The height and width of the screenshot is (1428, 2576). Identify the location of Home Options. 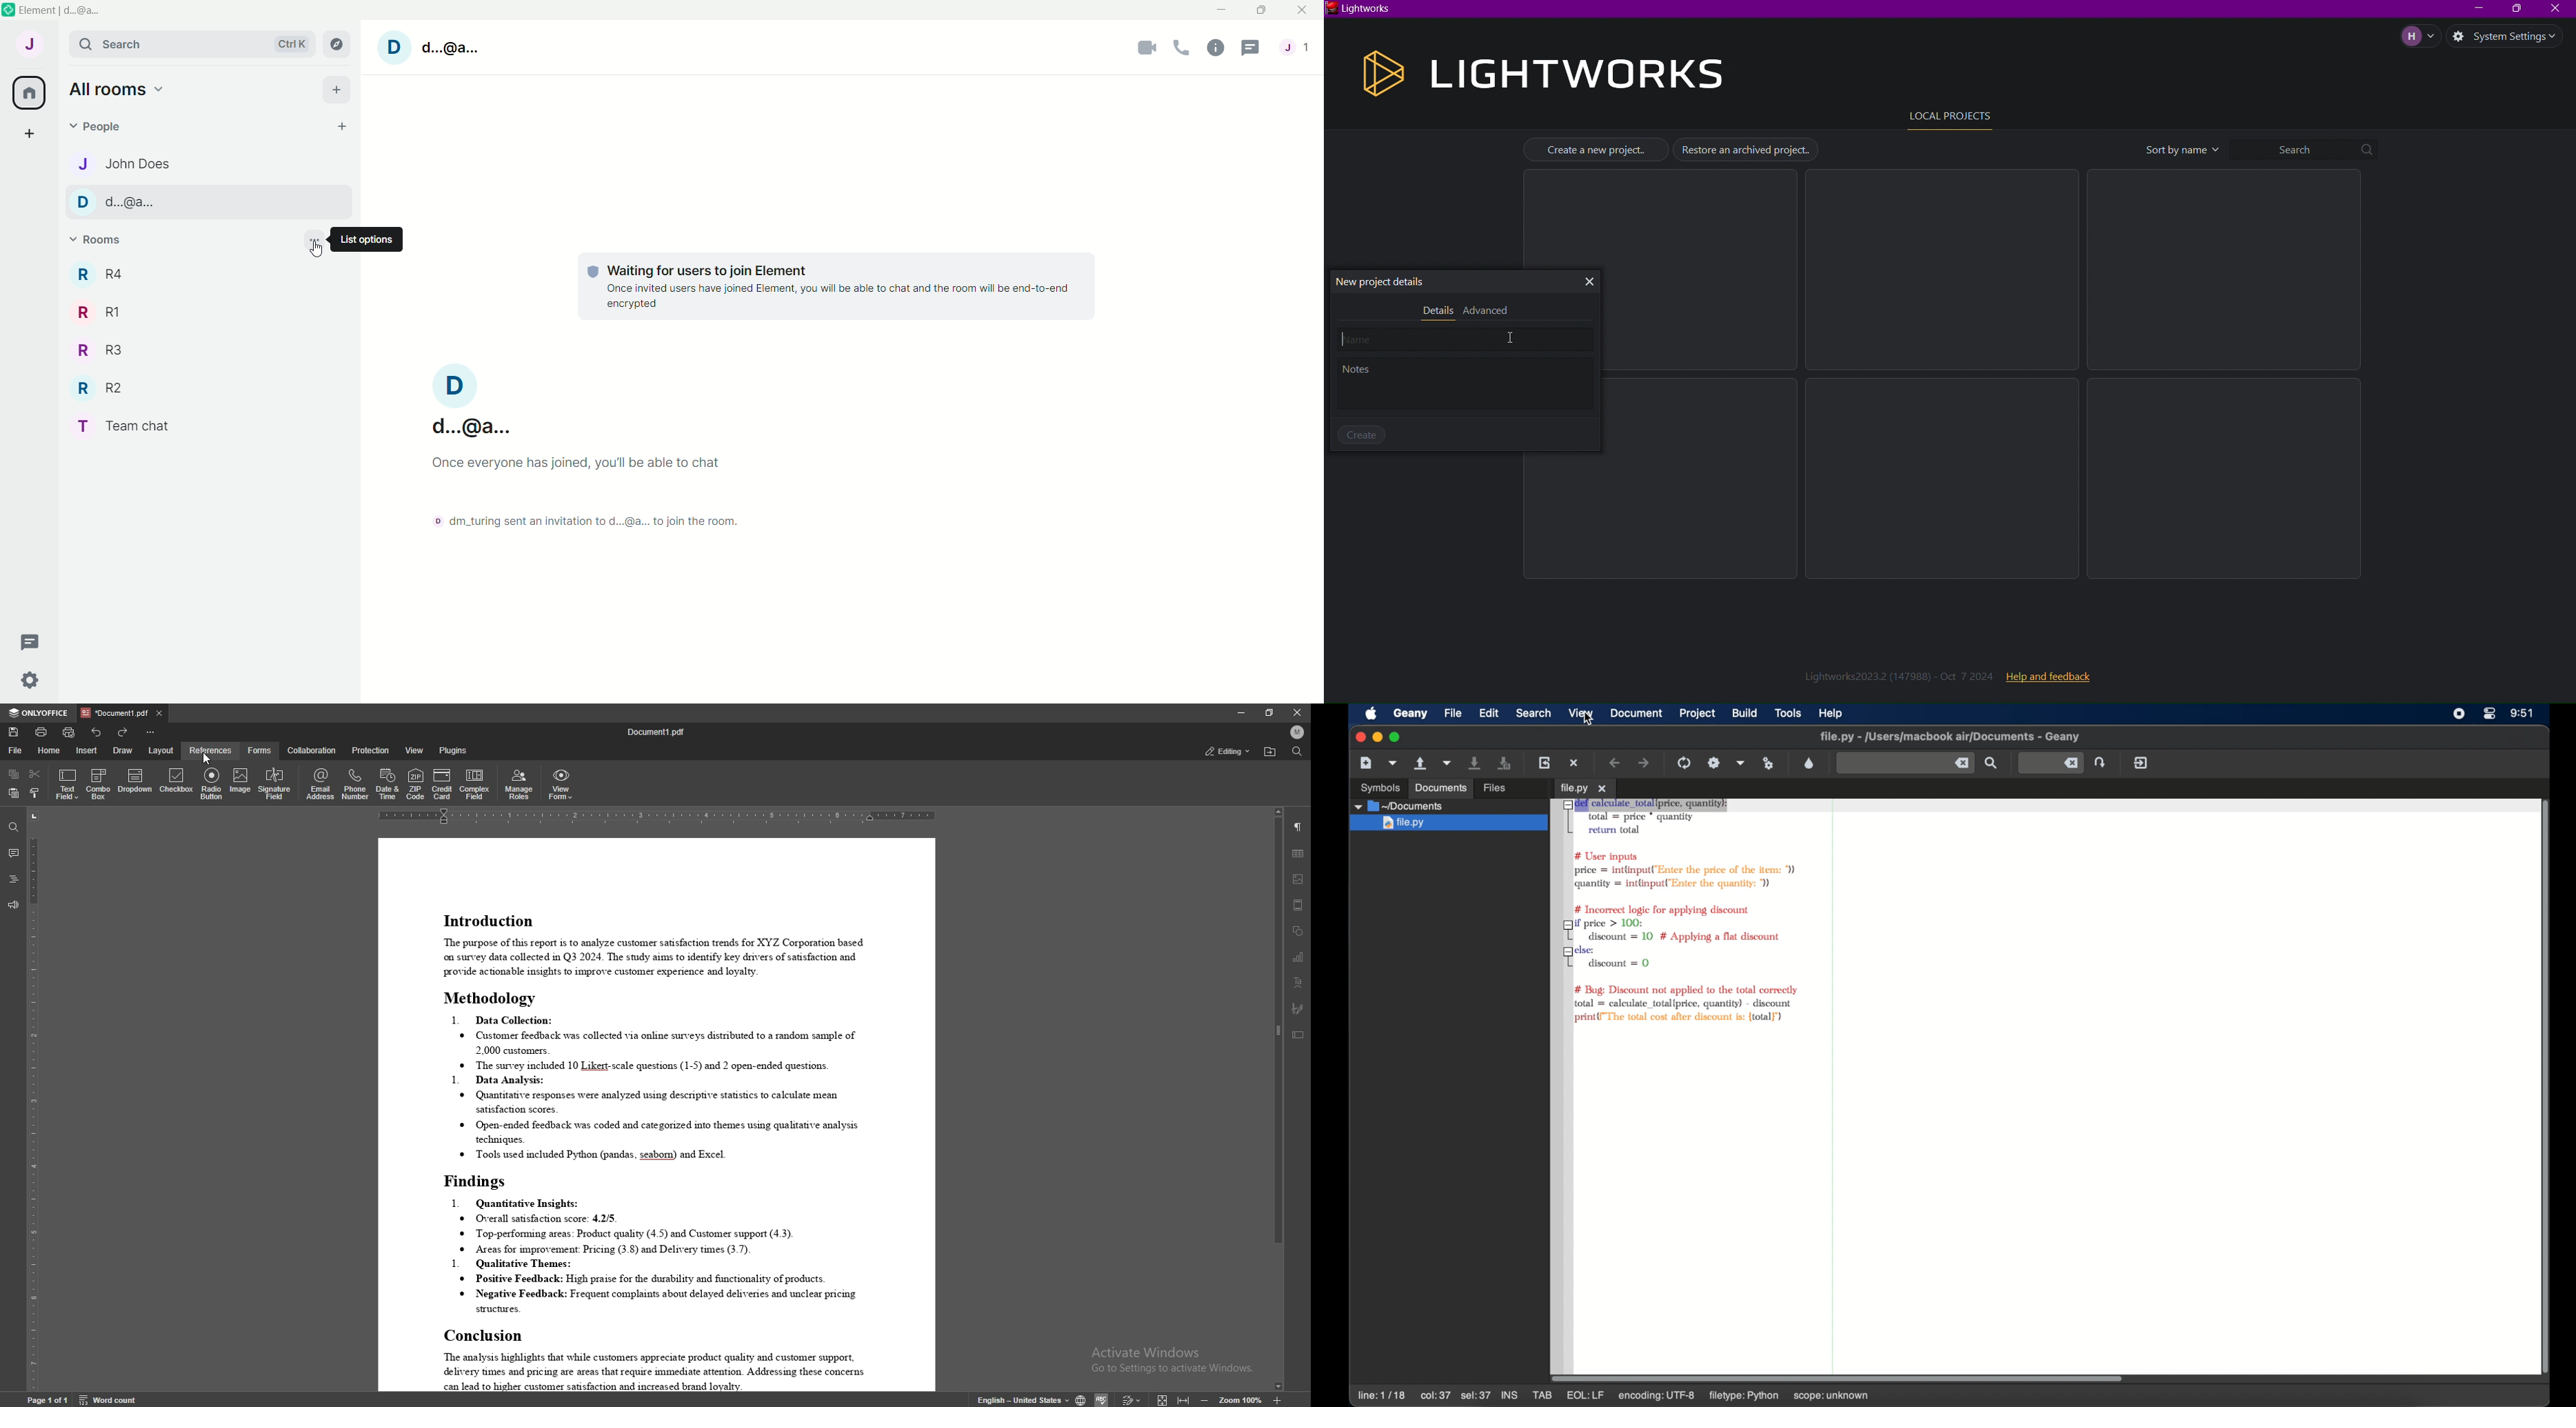
(121, 90).